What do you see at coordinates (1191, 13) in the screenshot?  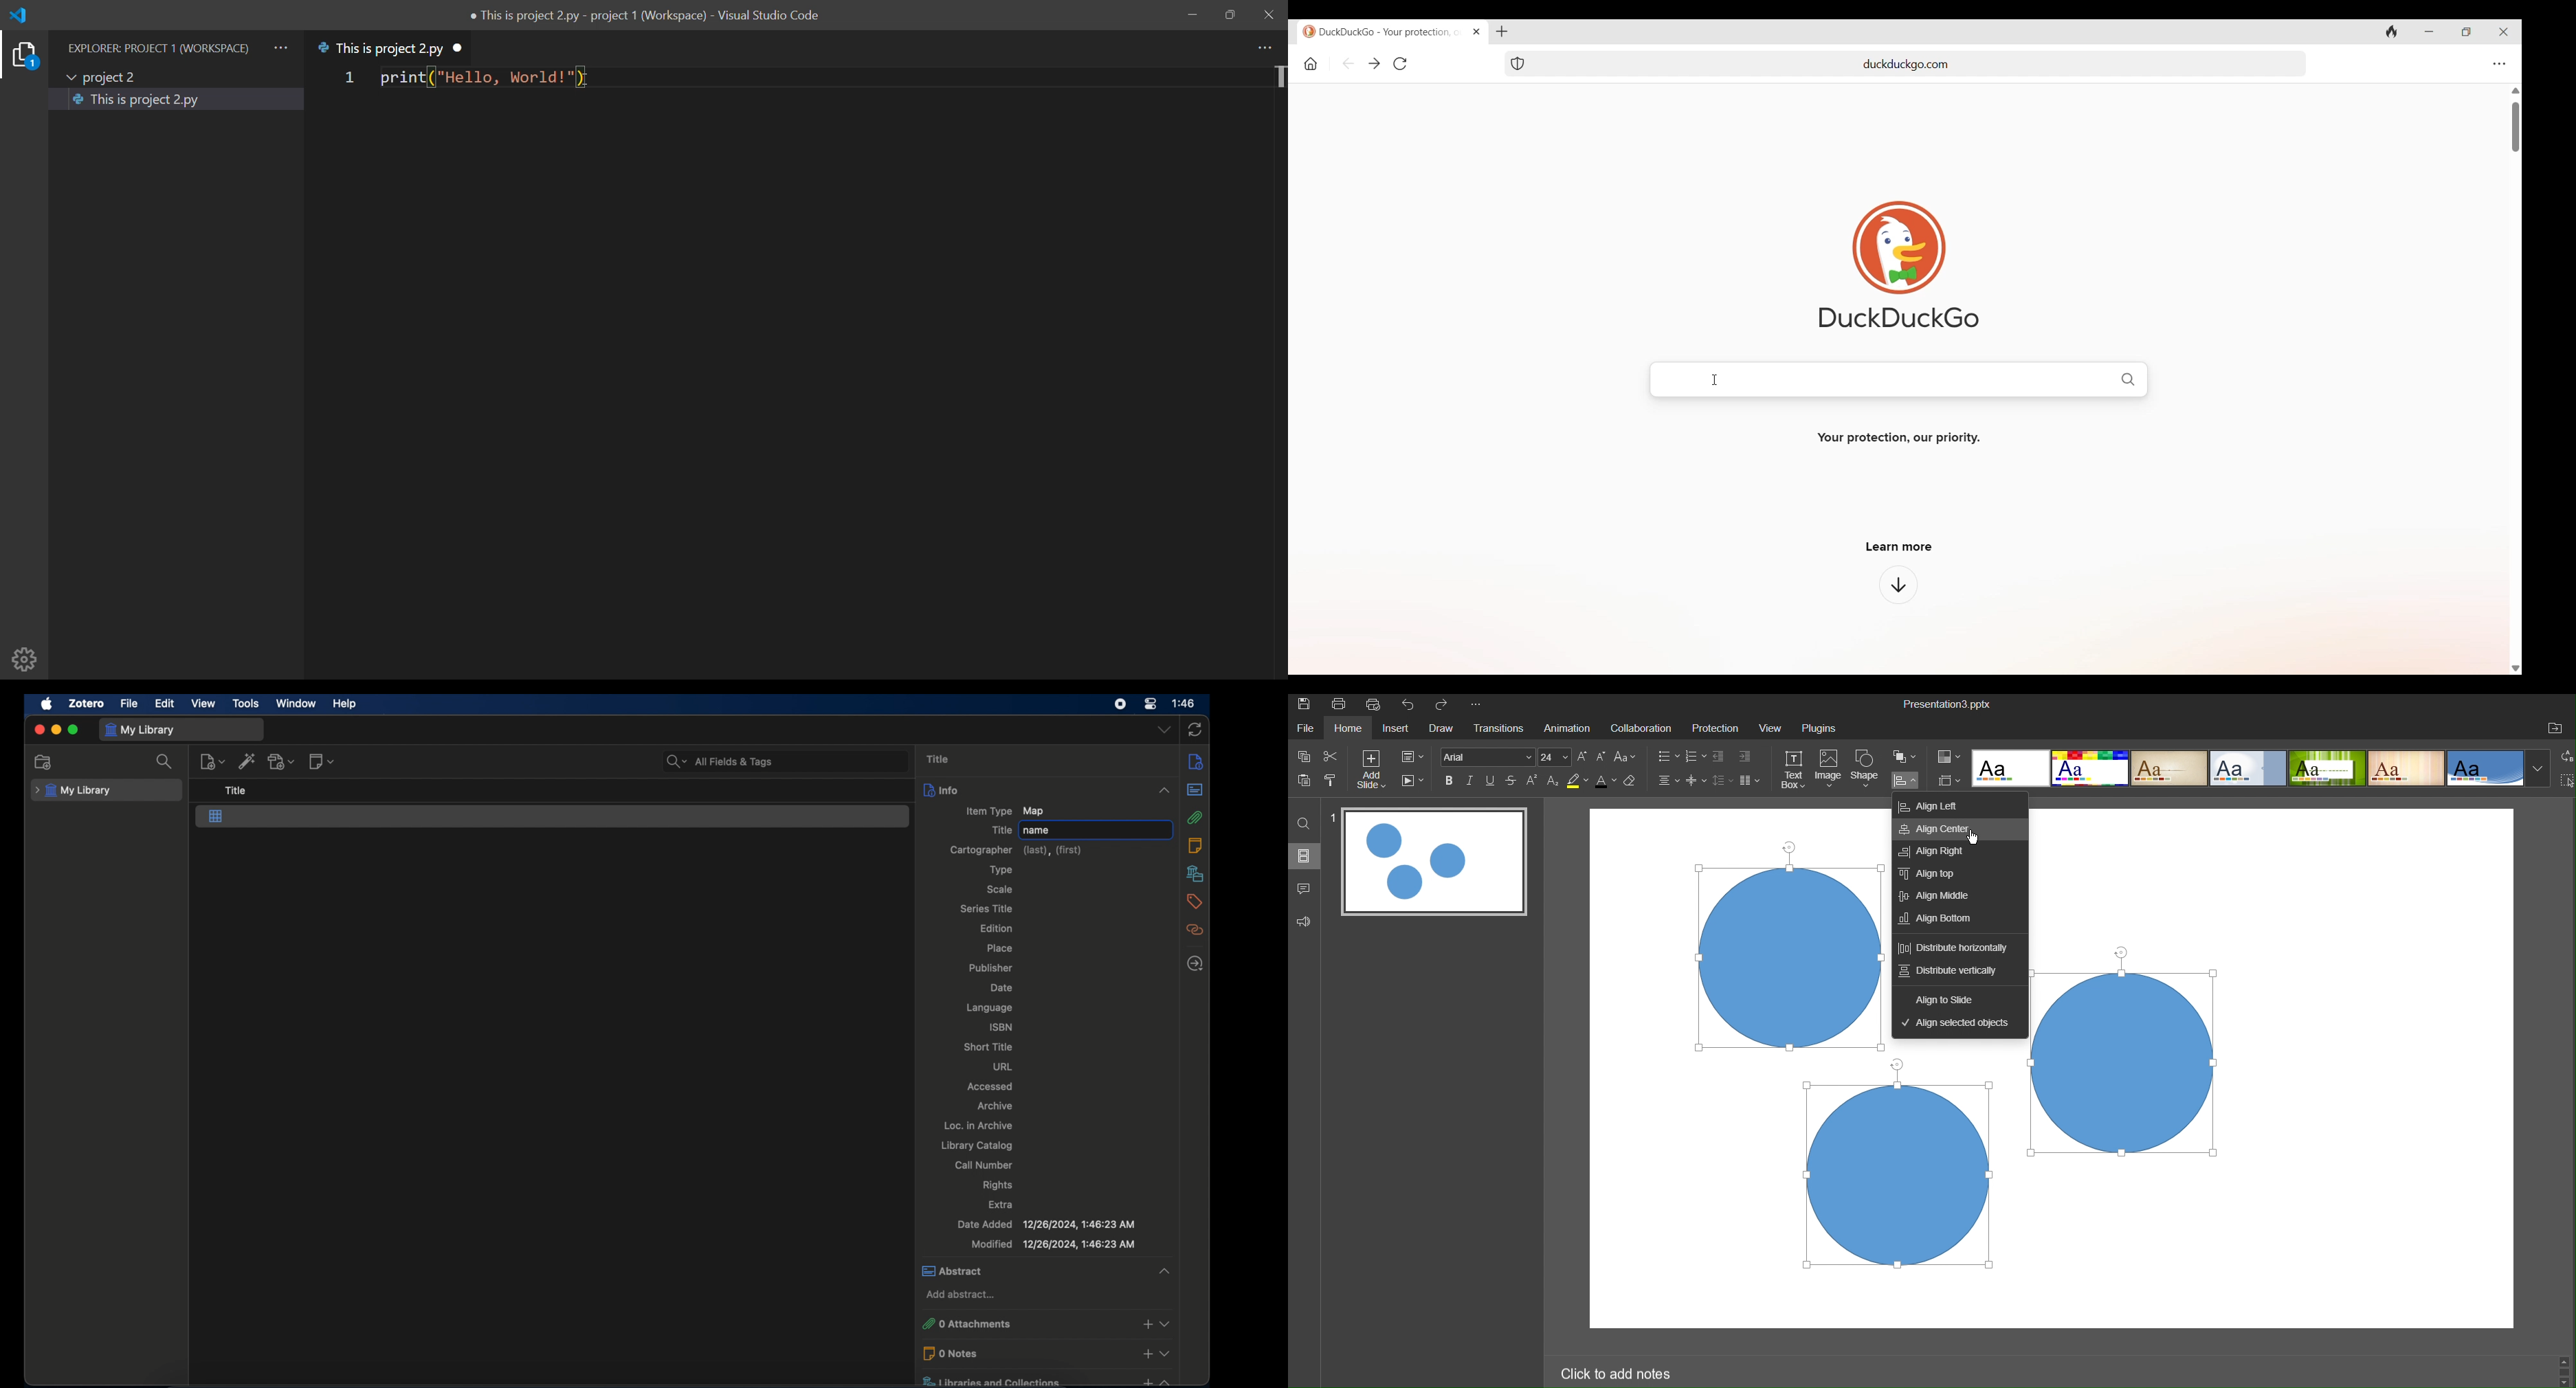 I see `minimize` at bounding box center [1191, 13].